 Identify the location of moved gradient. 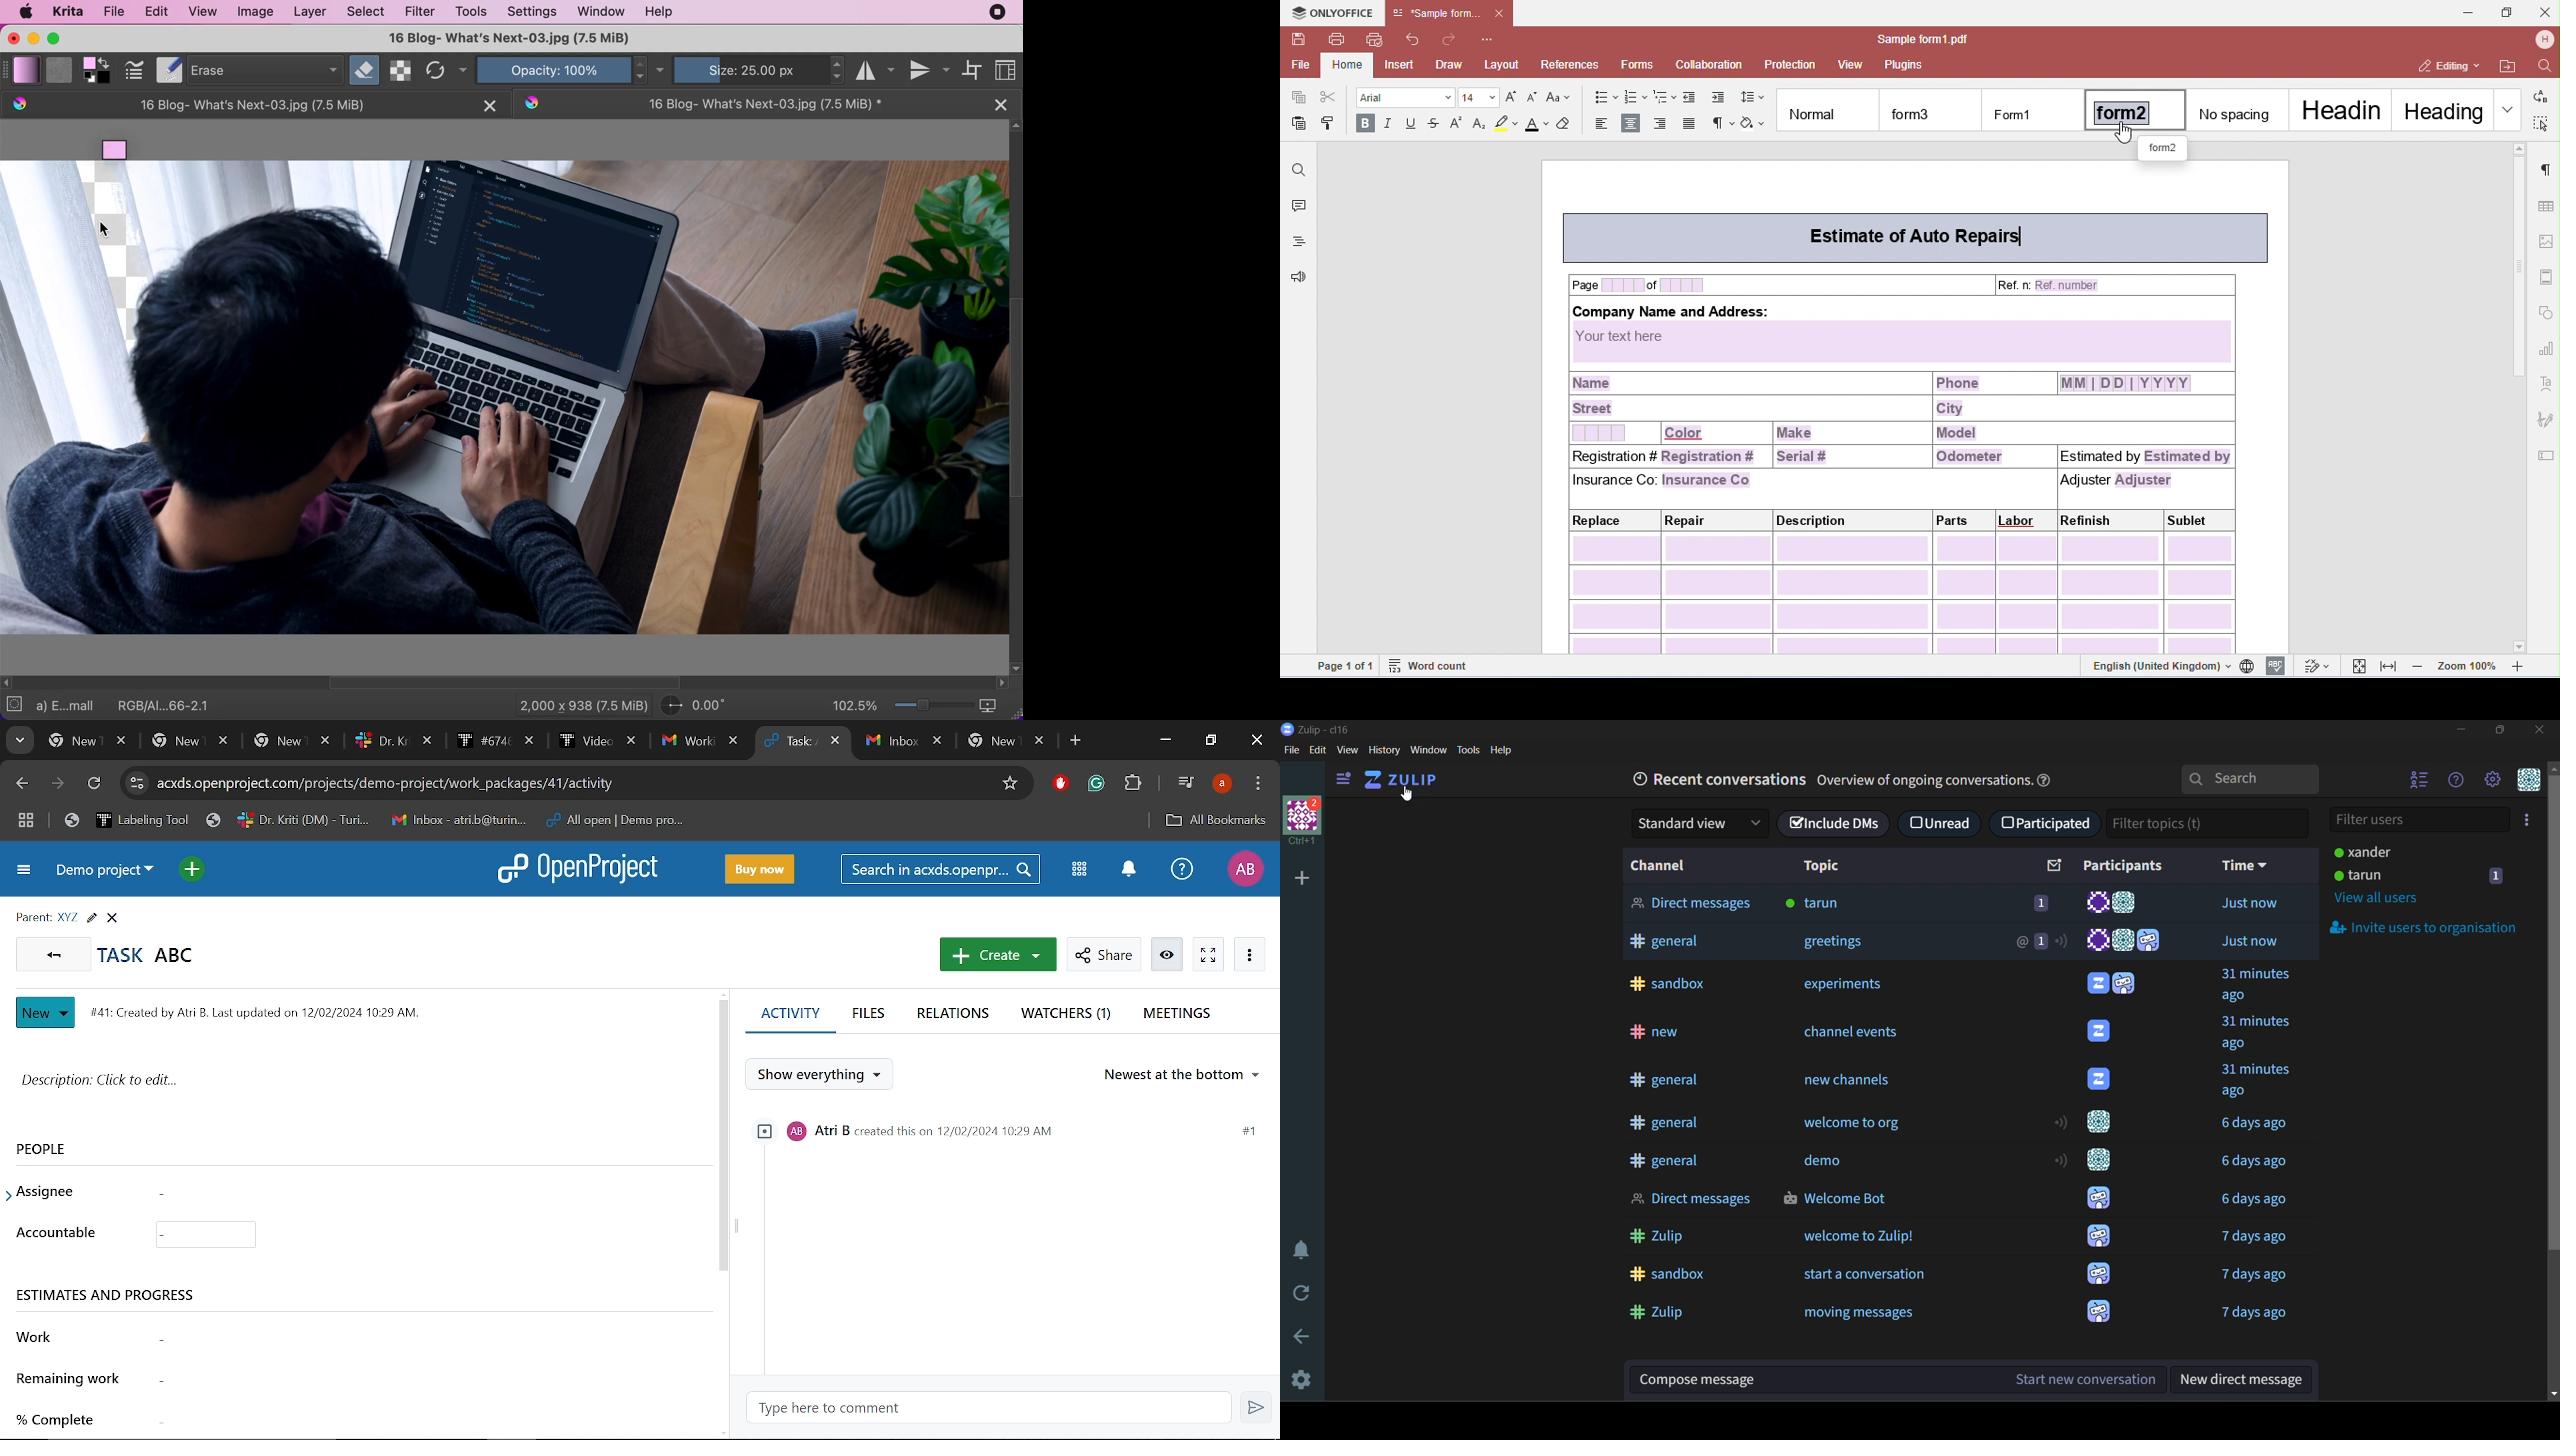
(114, 147).